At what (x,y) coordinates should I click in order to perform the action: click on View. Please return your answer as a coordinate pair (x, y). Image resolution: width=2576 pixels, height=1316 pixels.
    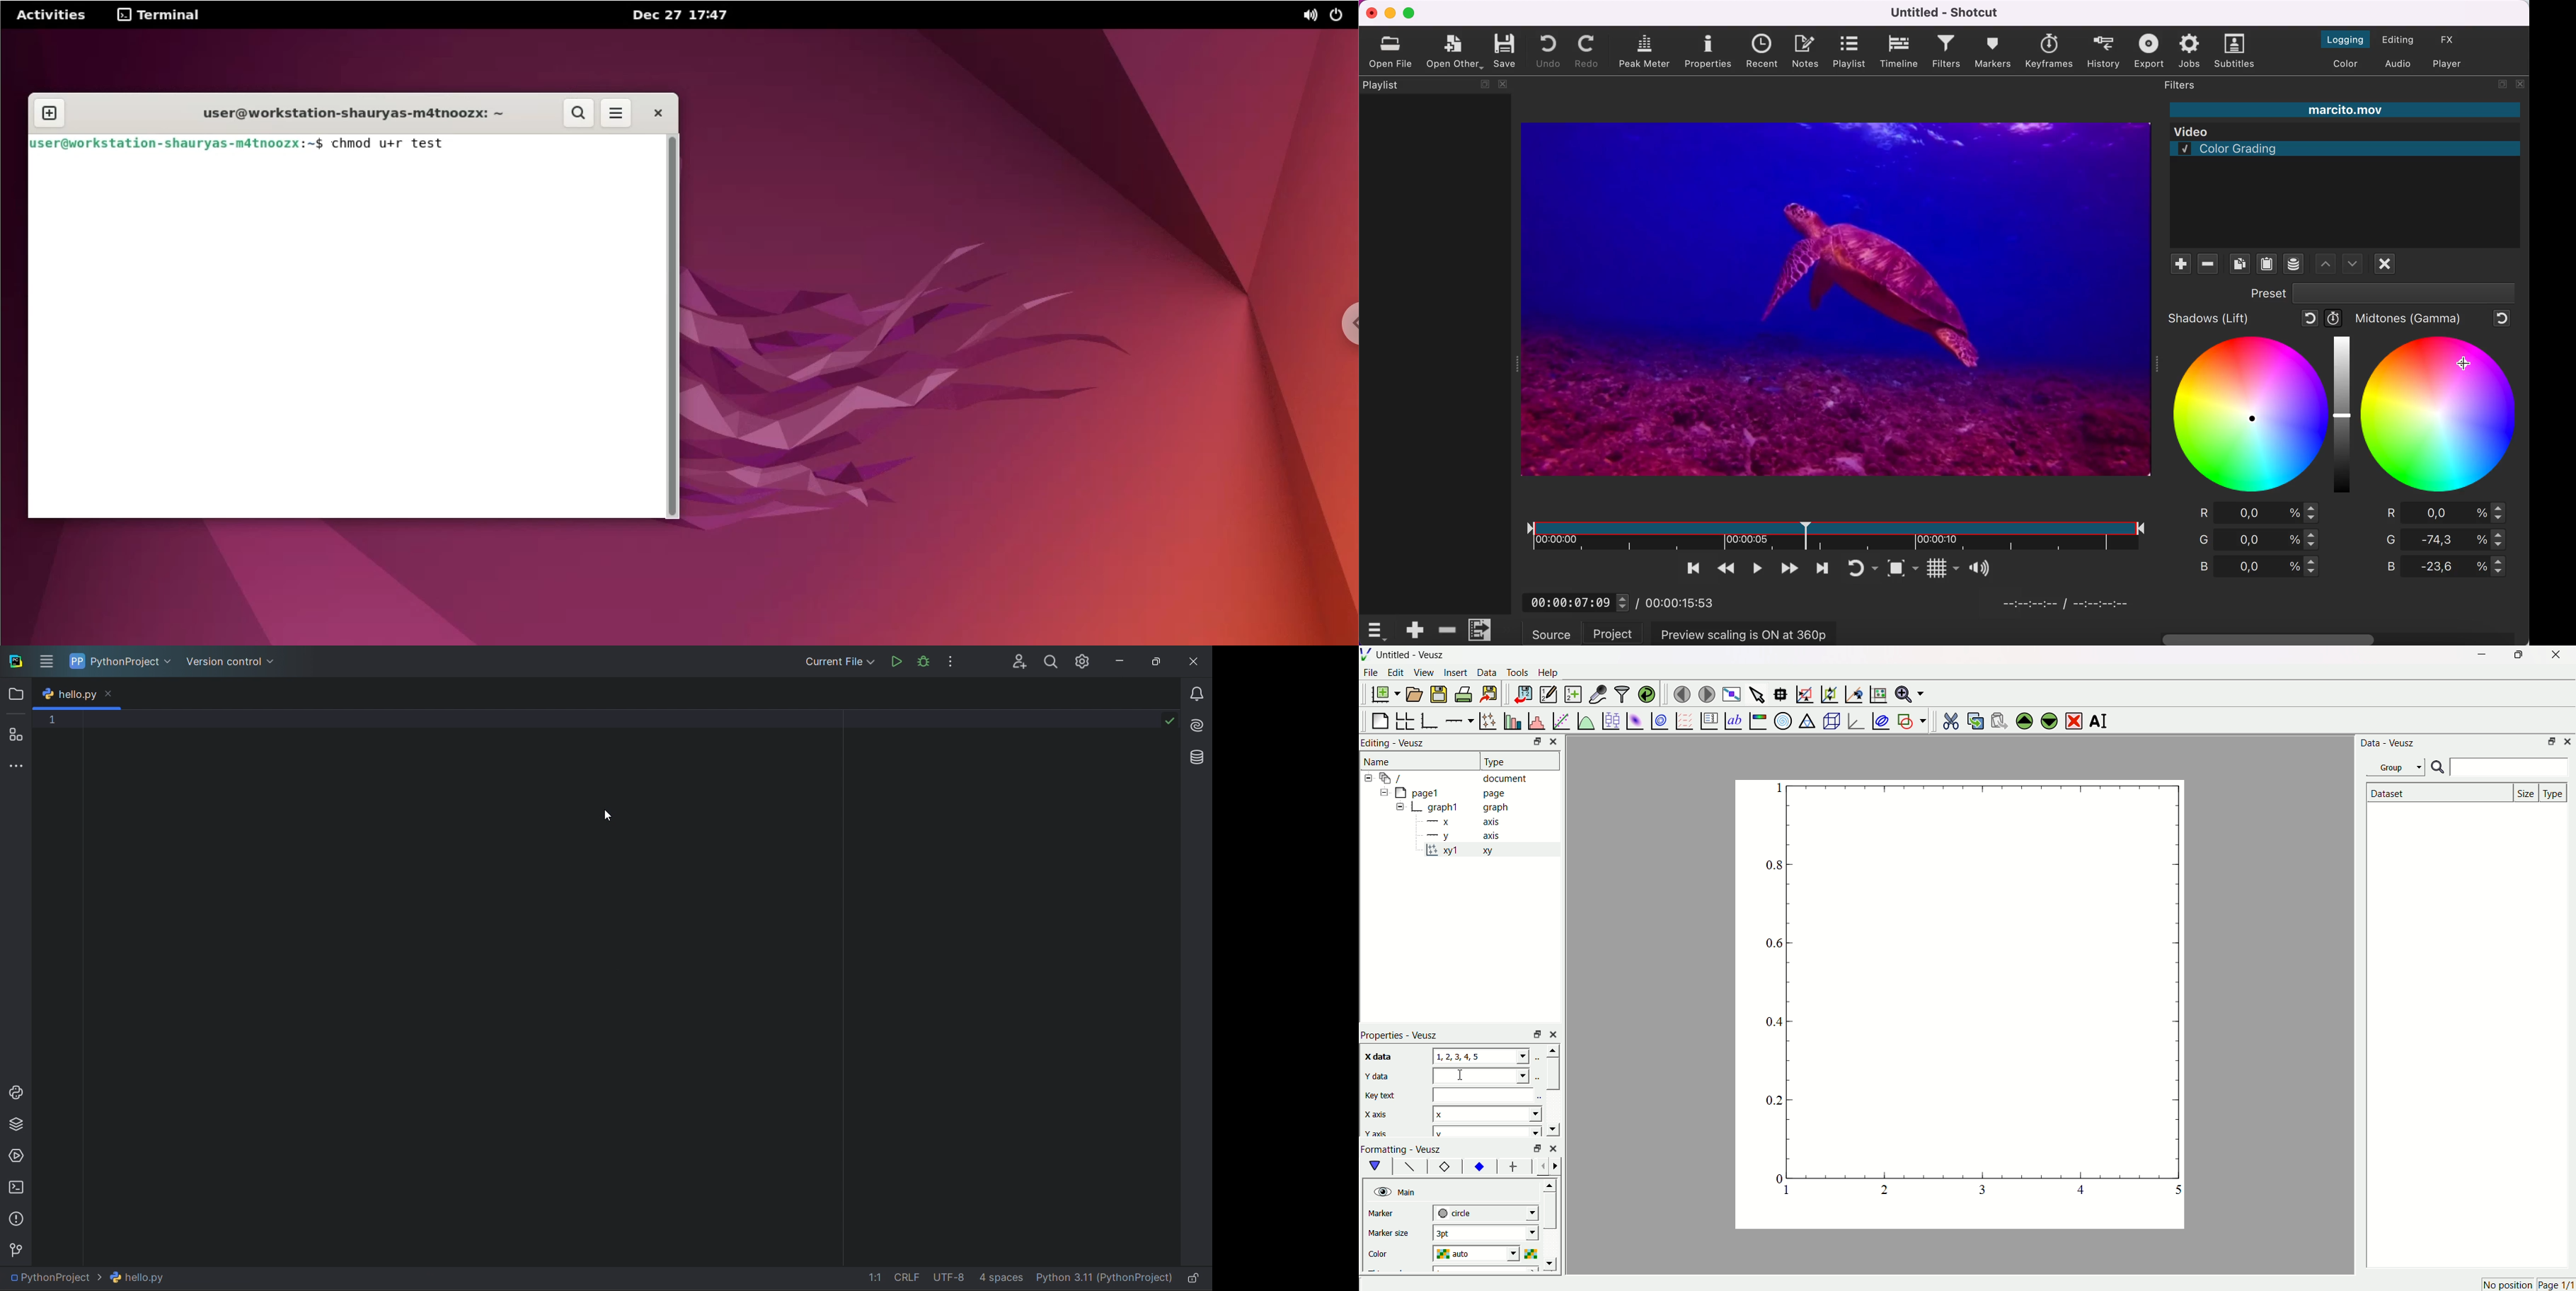
    Looking at the image, I should click on (1424, 673).